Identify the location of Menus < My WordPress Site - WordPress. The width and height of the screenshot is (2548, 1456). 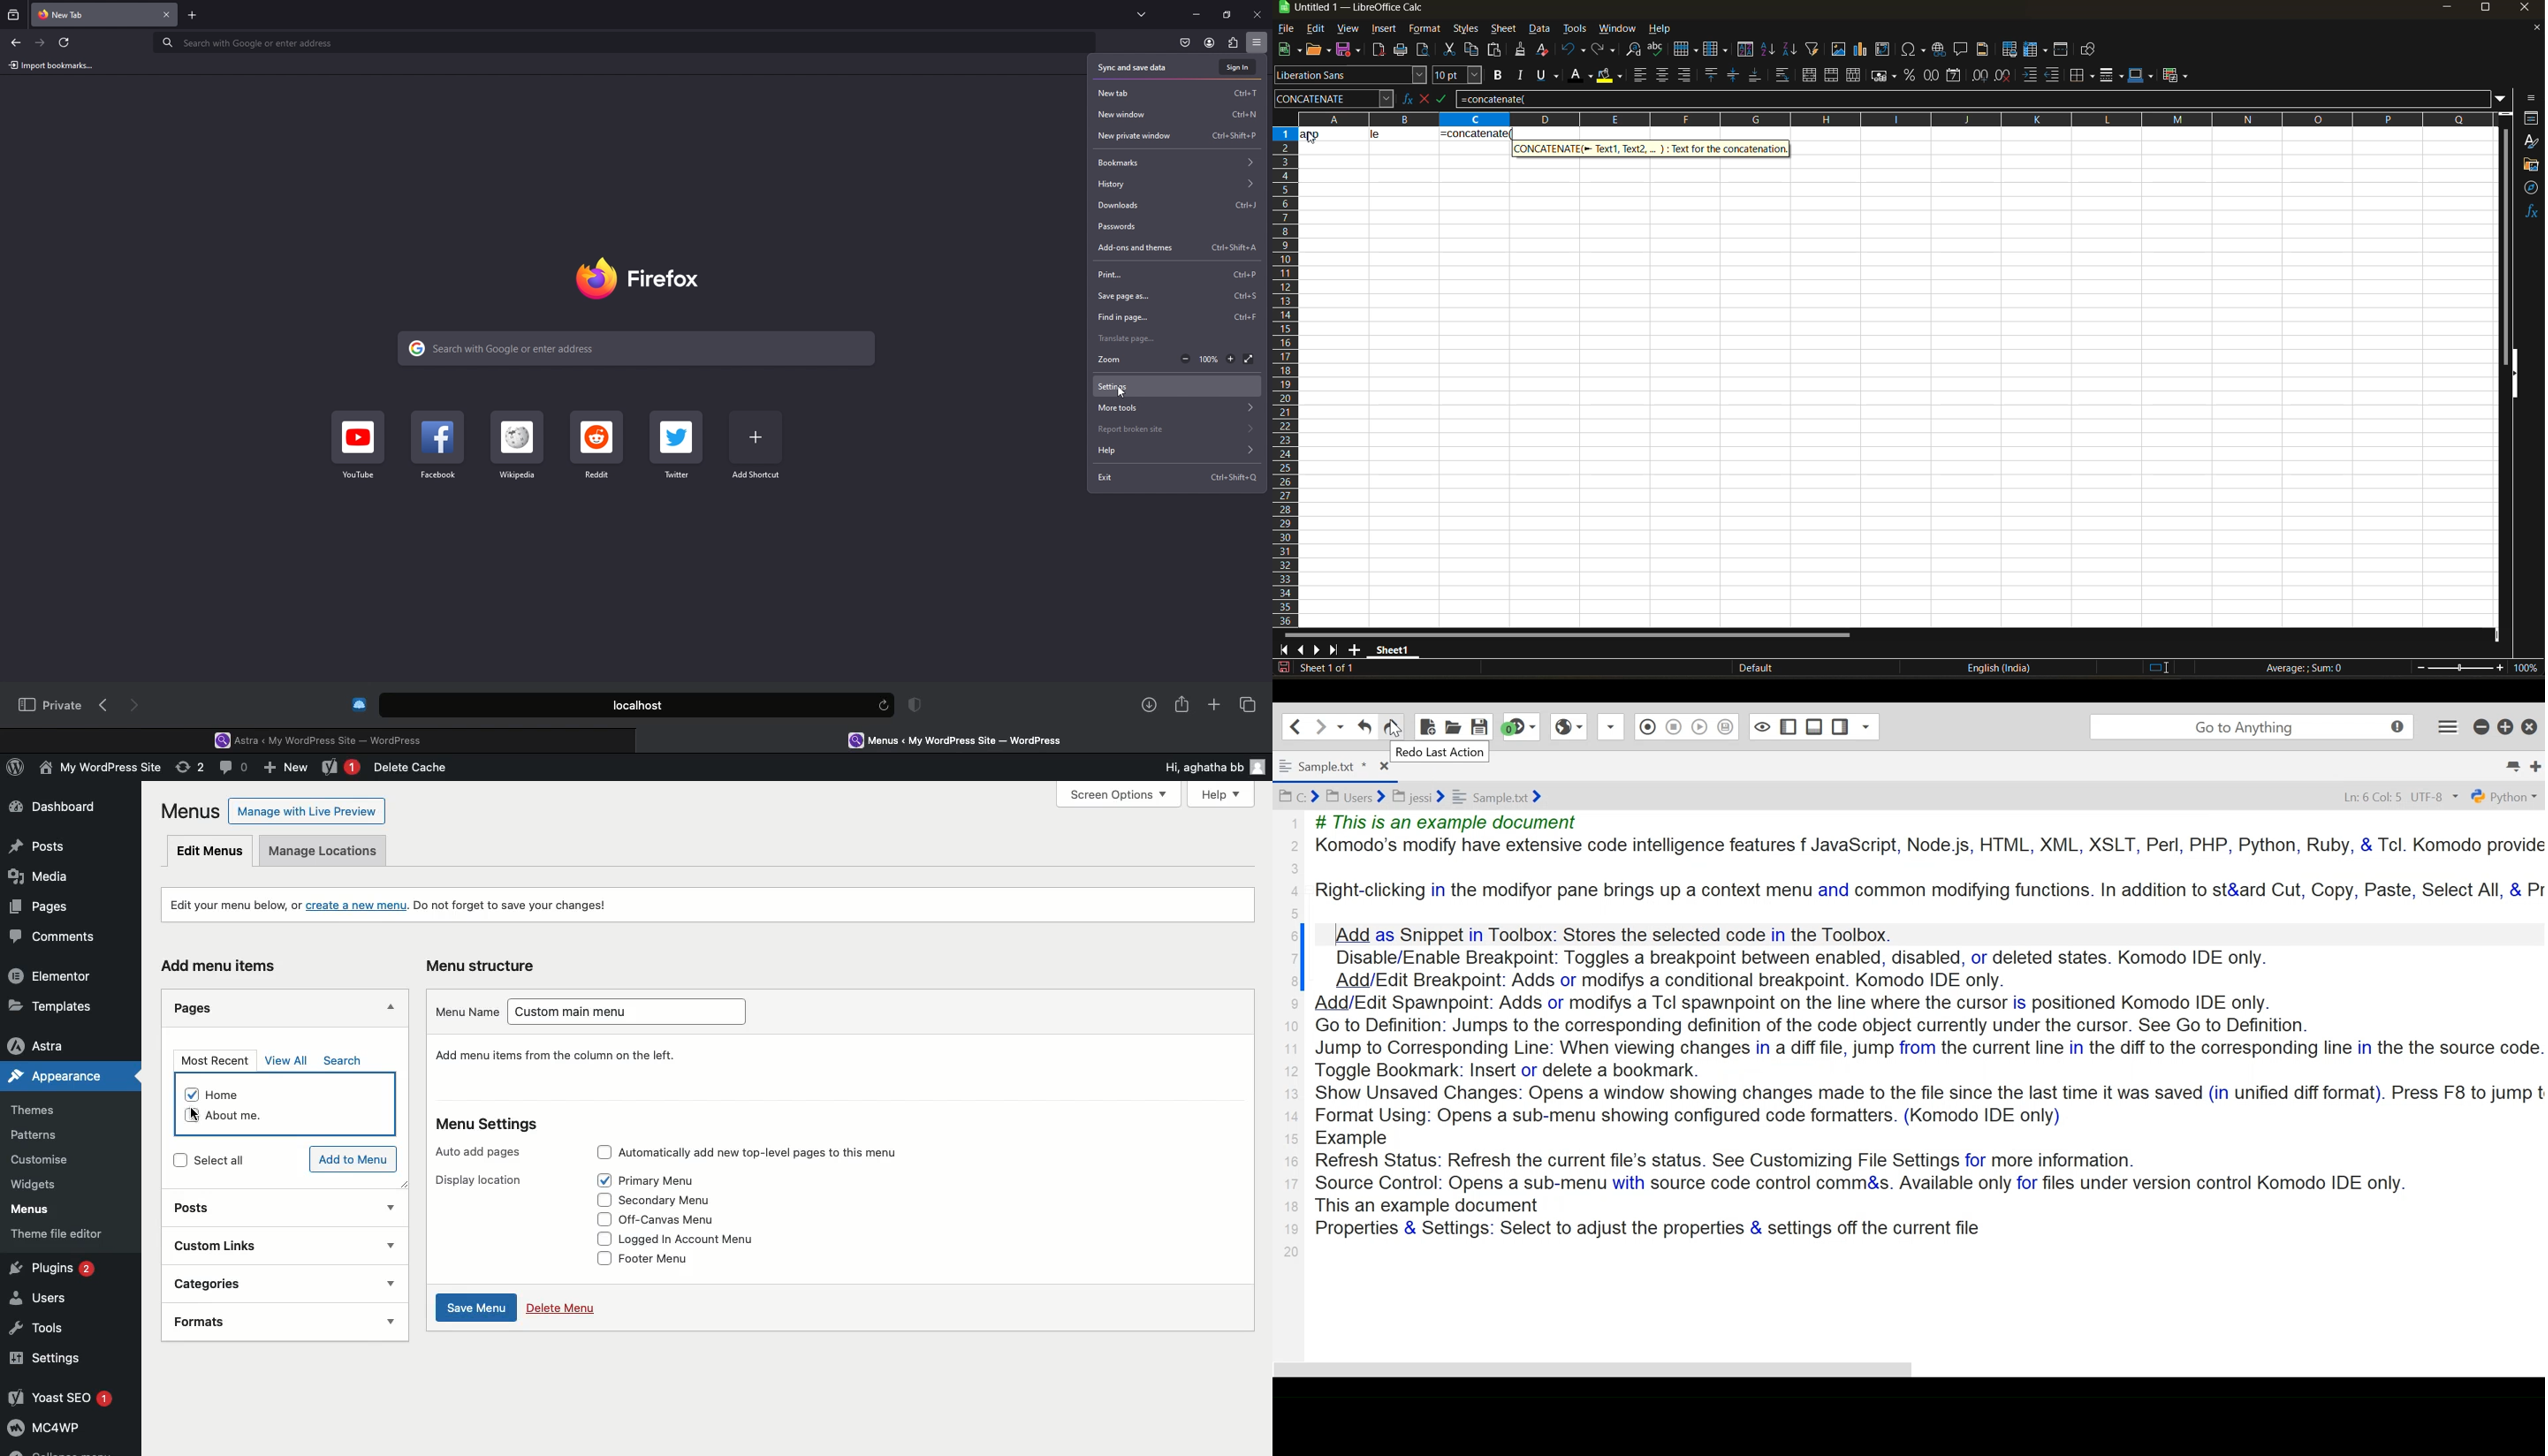
(969, 739).